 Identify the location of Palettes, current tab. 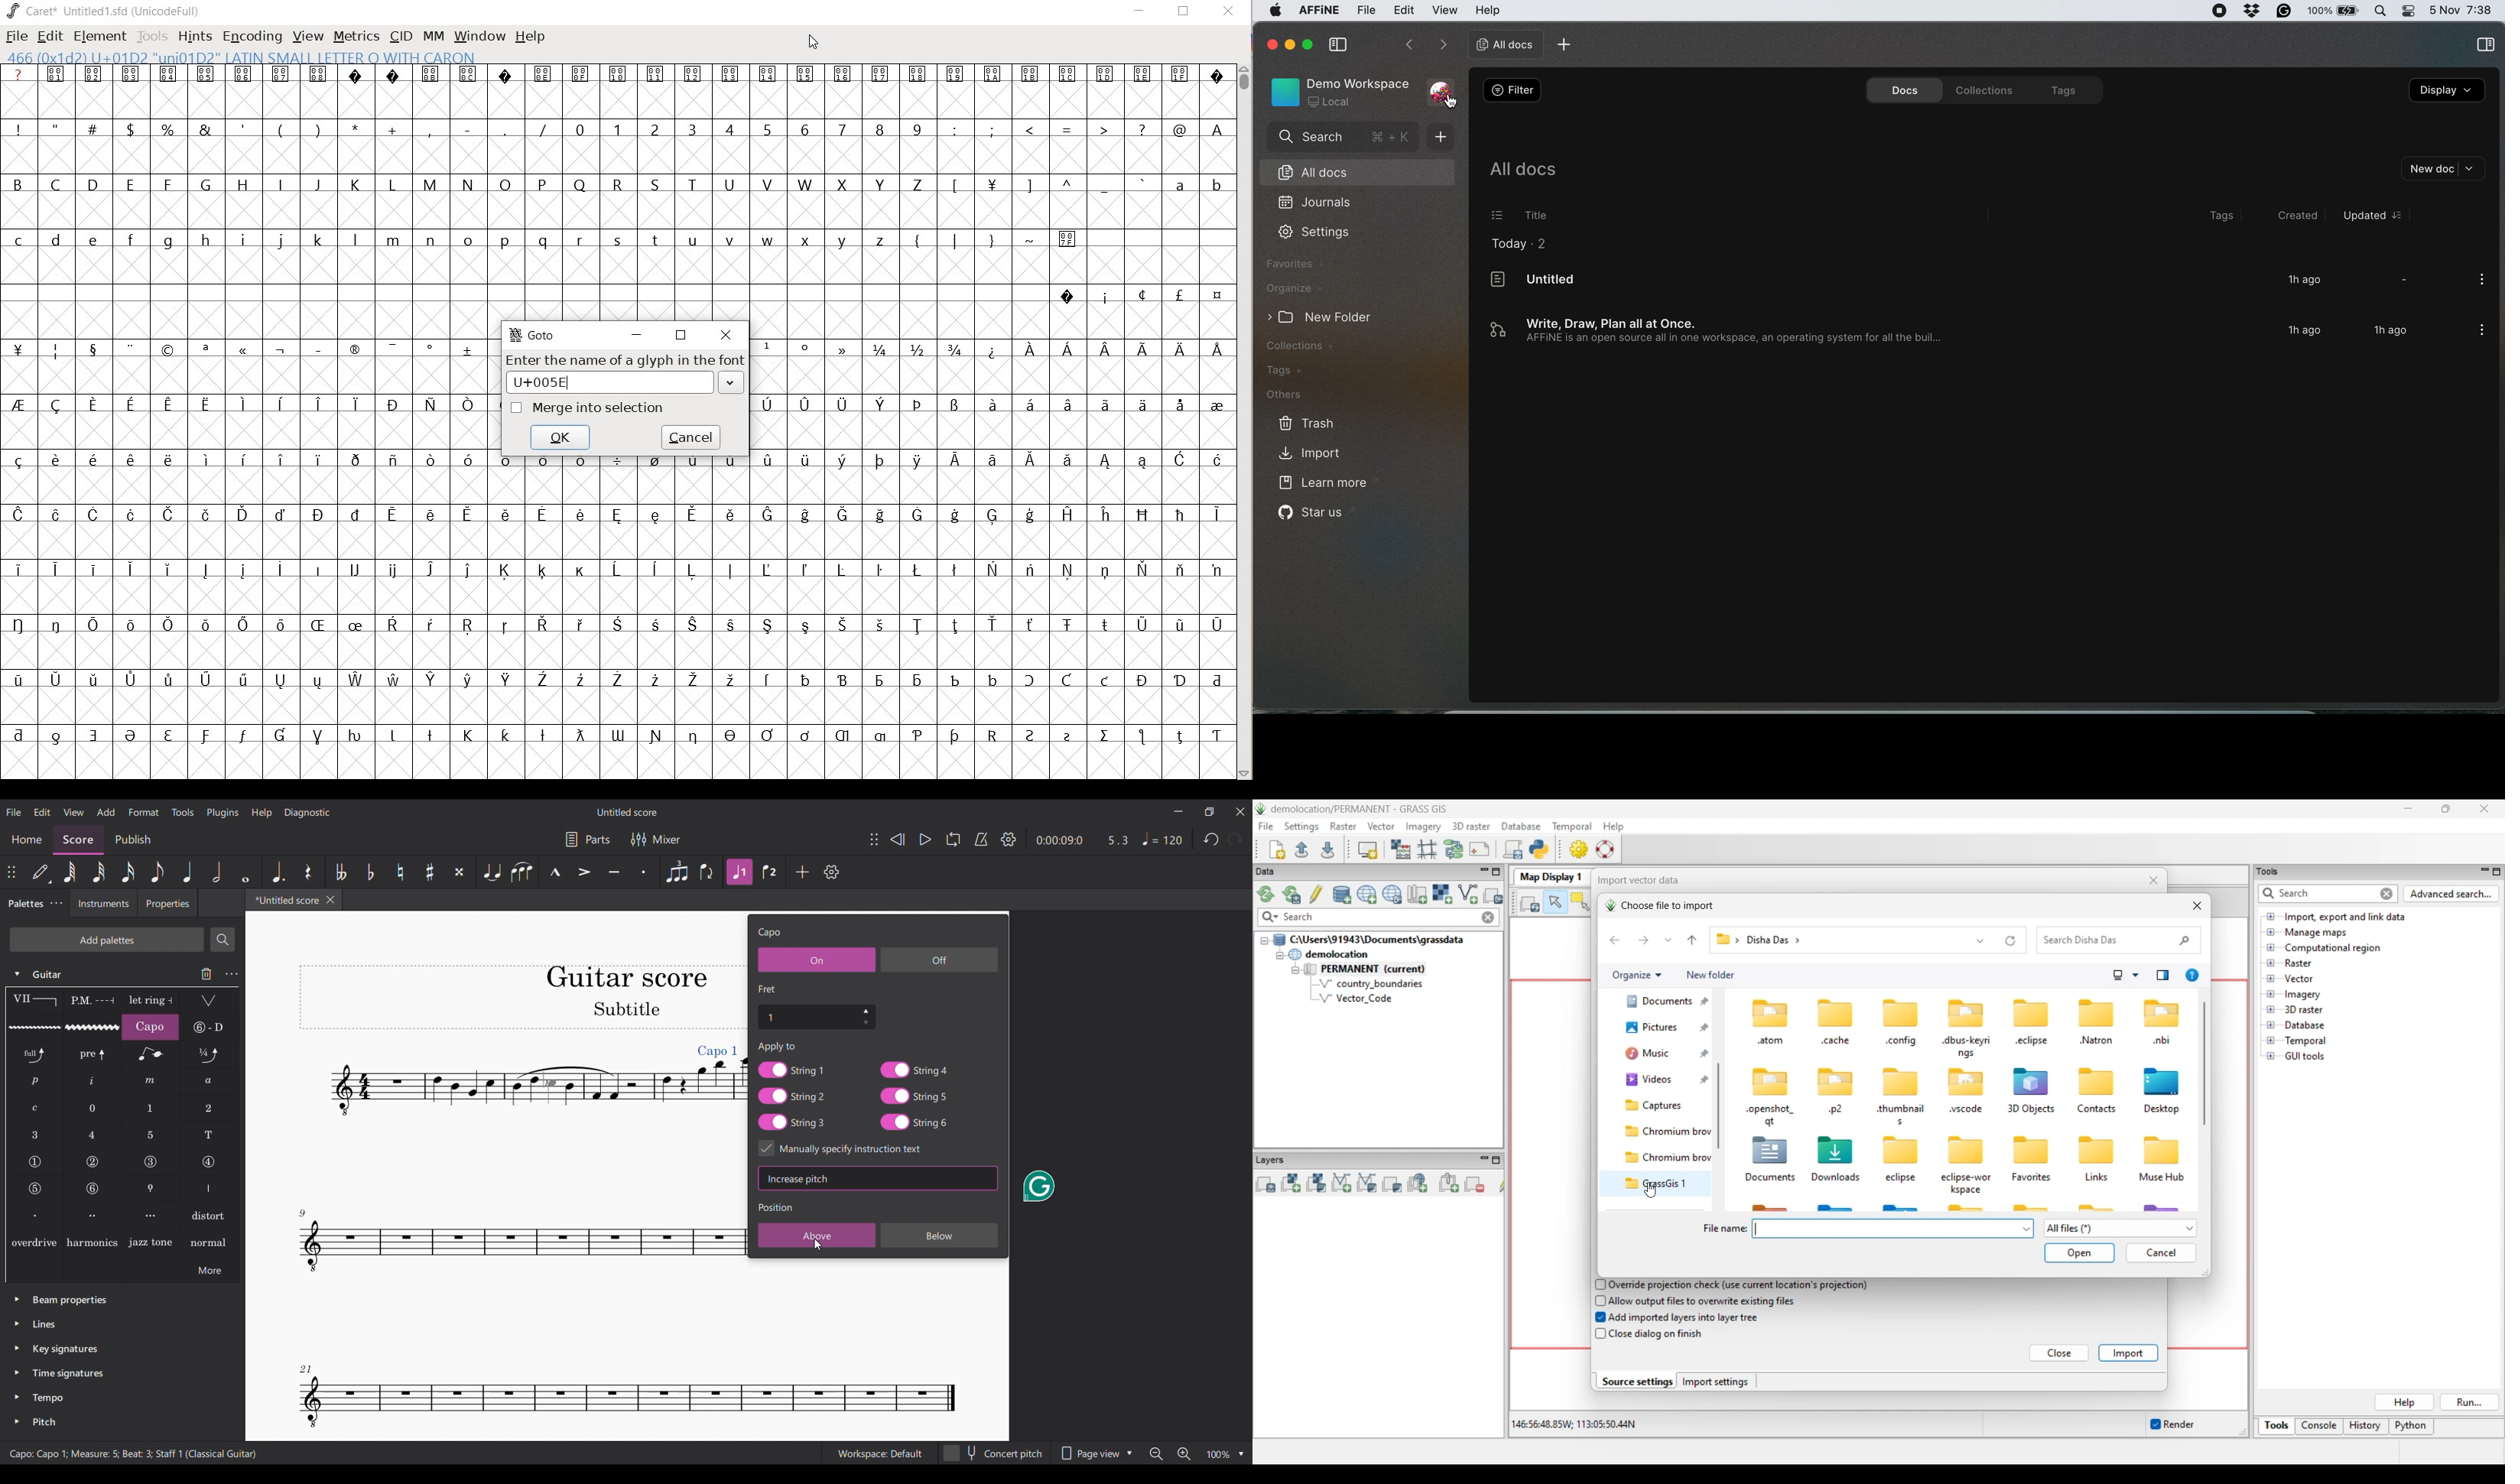
(24, 904).